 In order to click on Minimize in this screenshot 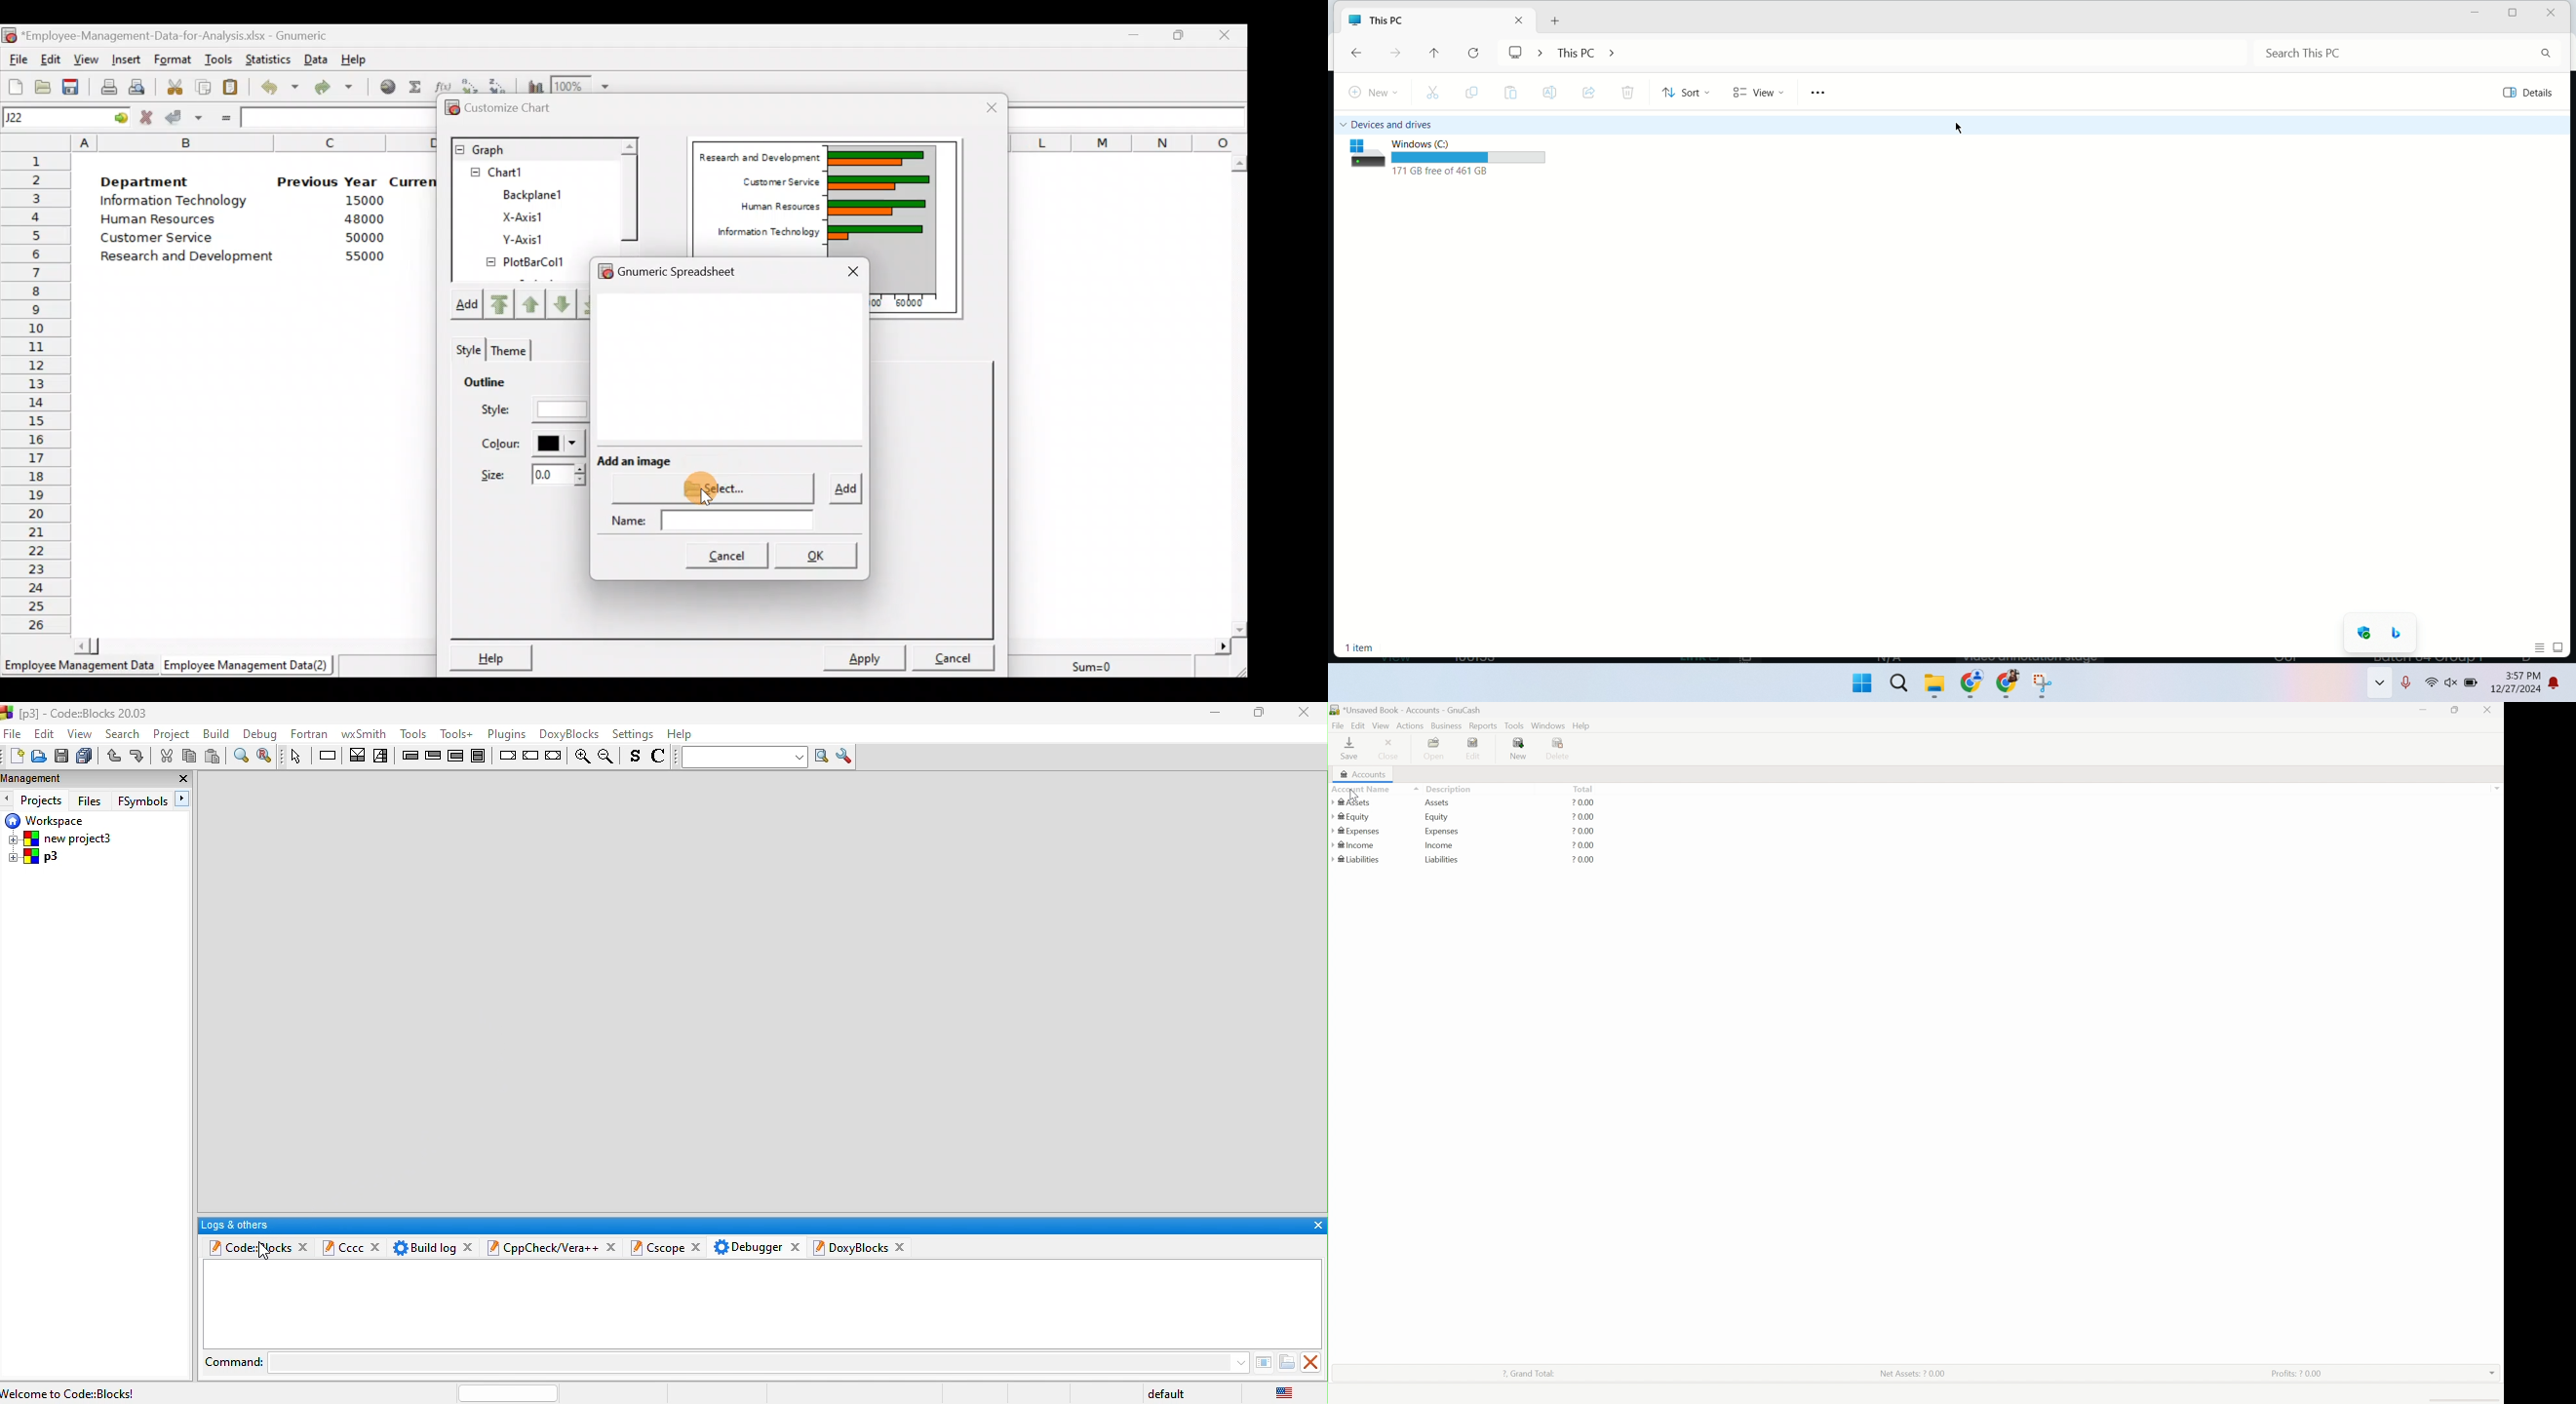, I will do `click(1134, 34)`.